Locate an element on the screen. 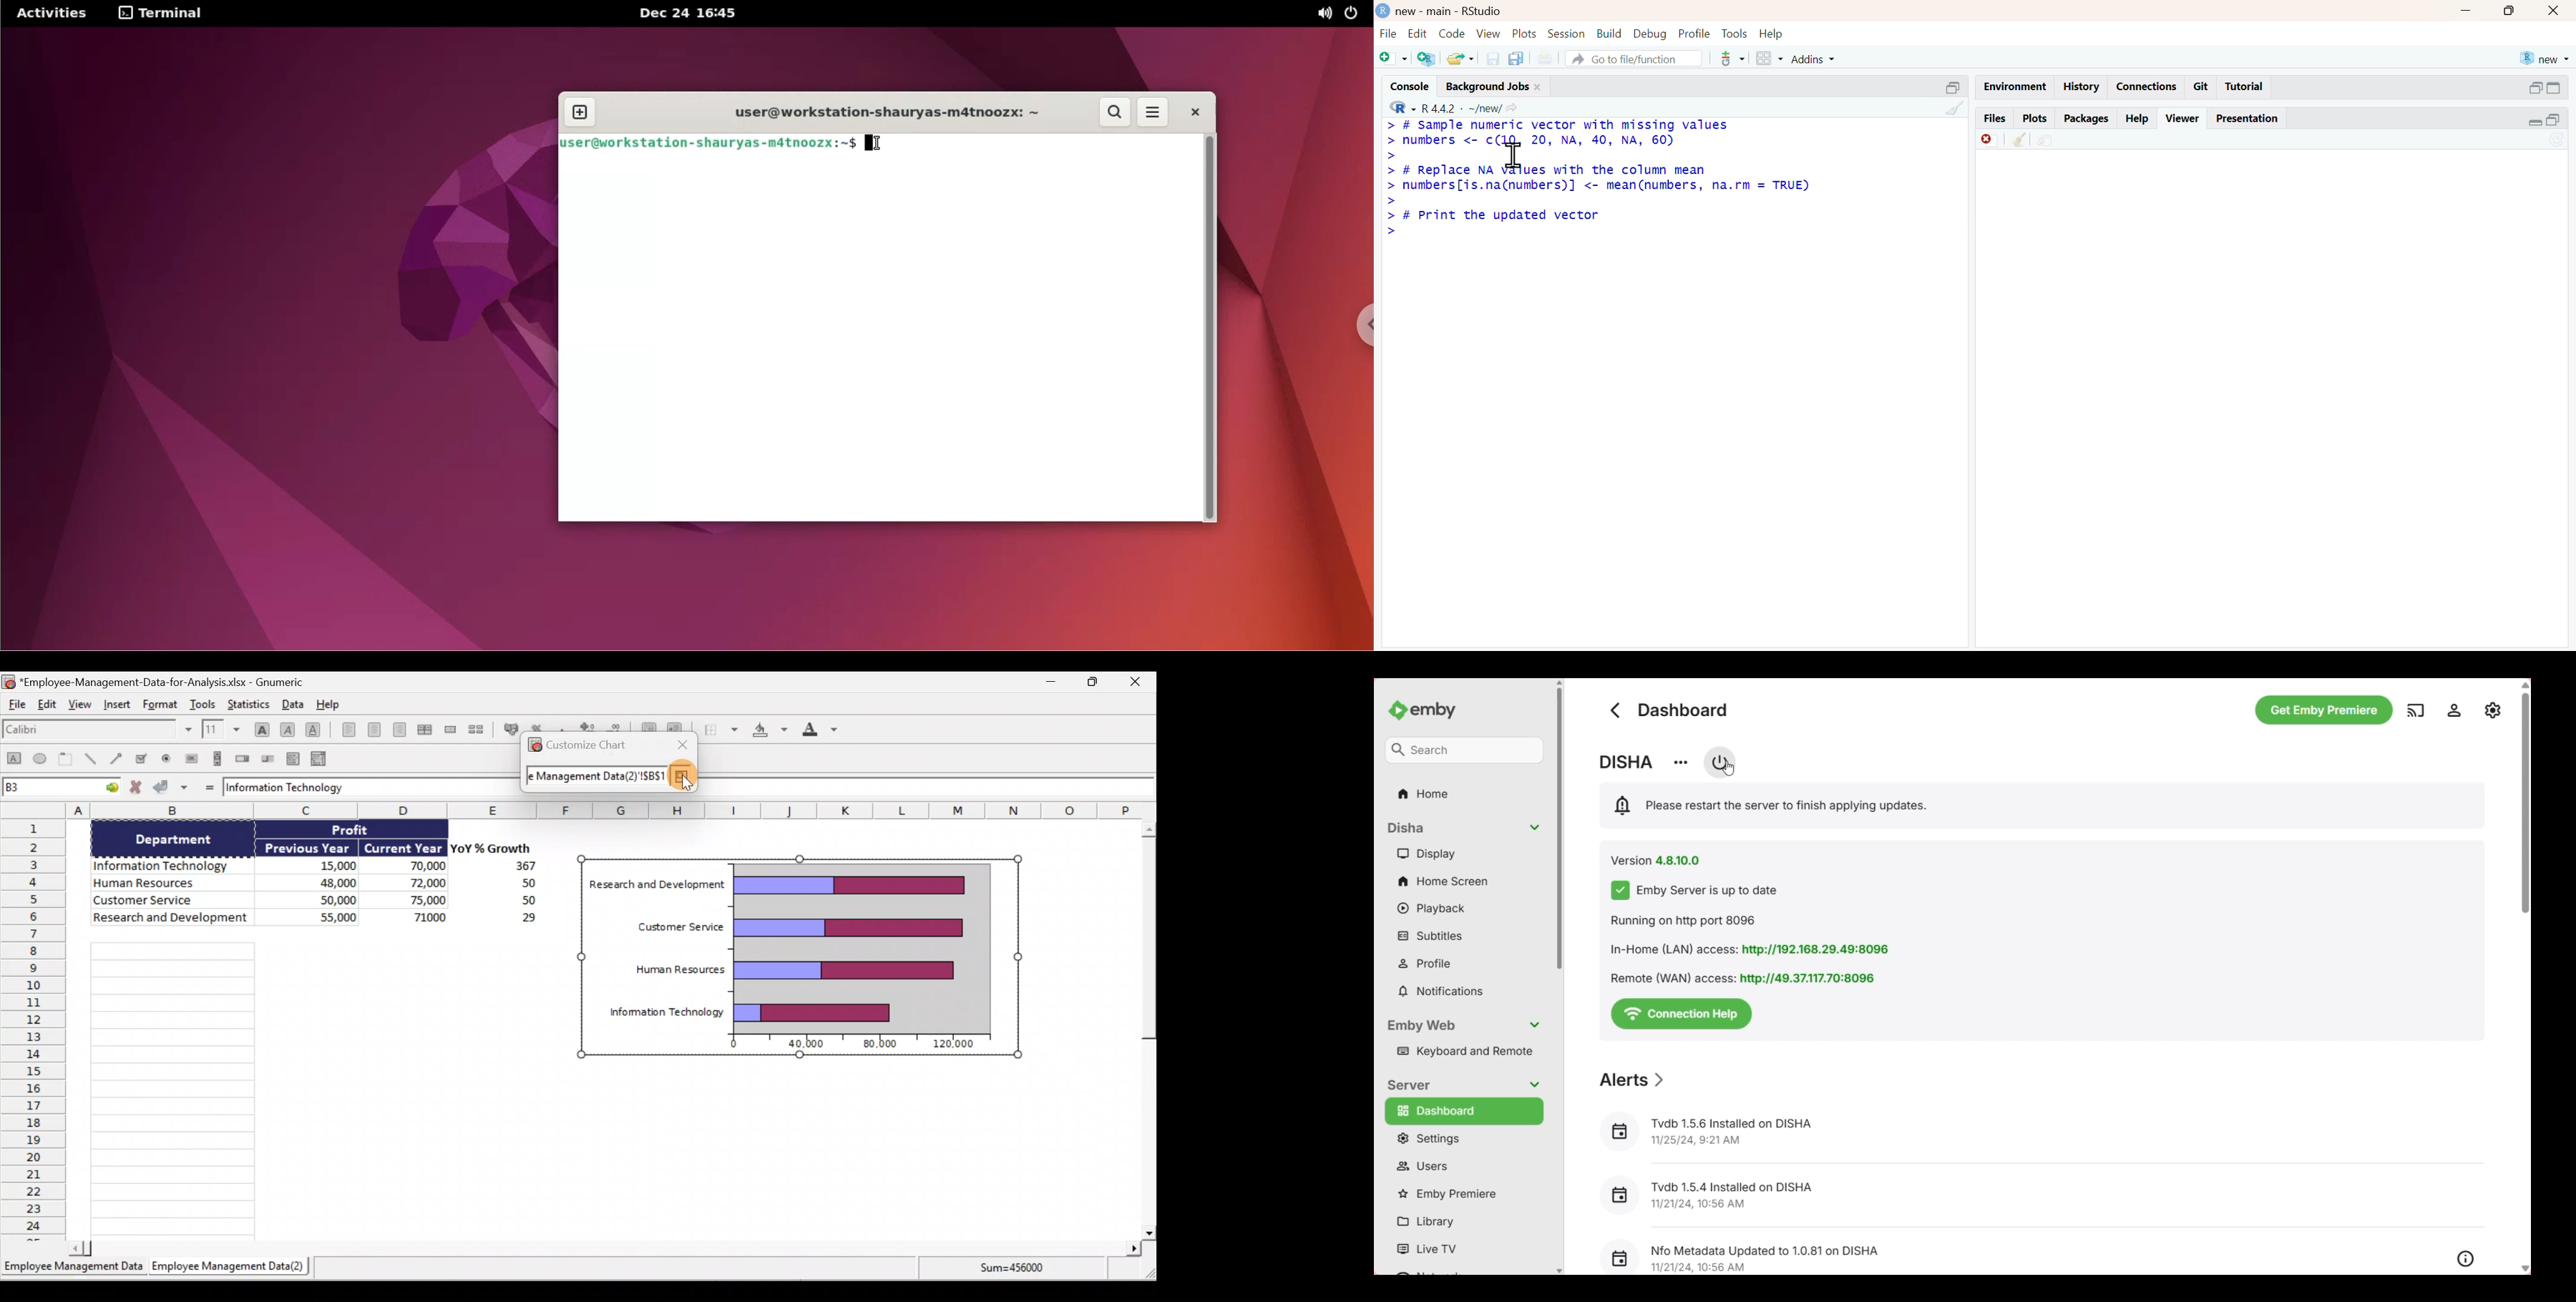 The image size is (2576, 1316). close is located at coordinates (1538, 87).